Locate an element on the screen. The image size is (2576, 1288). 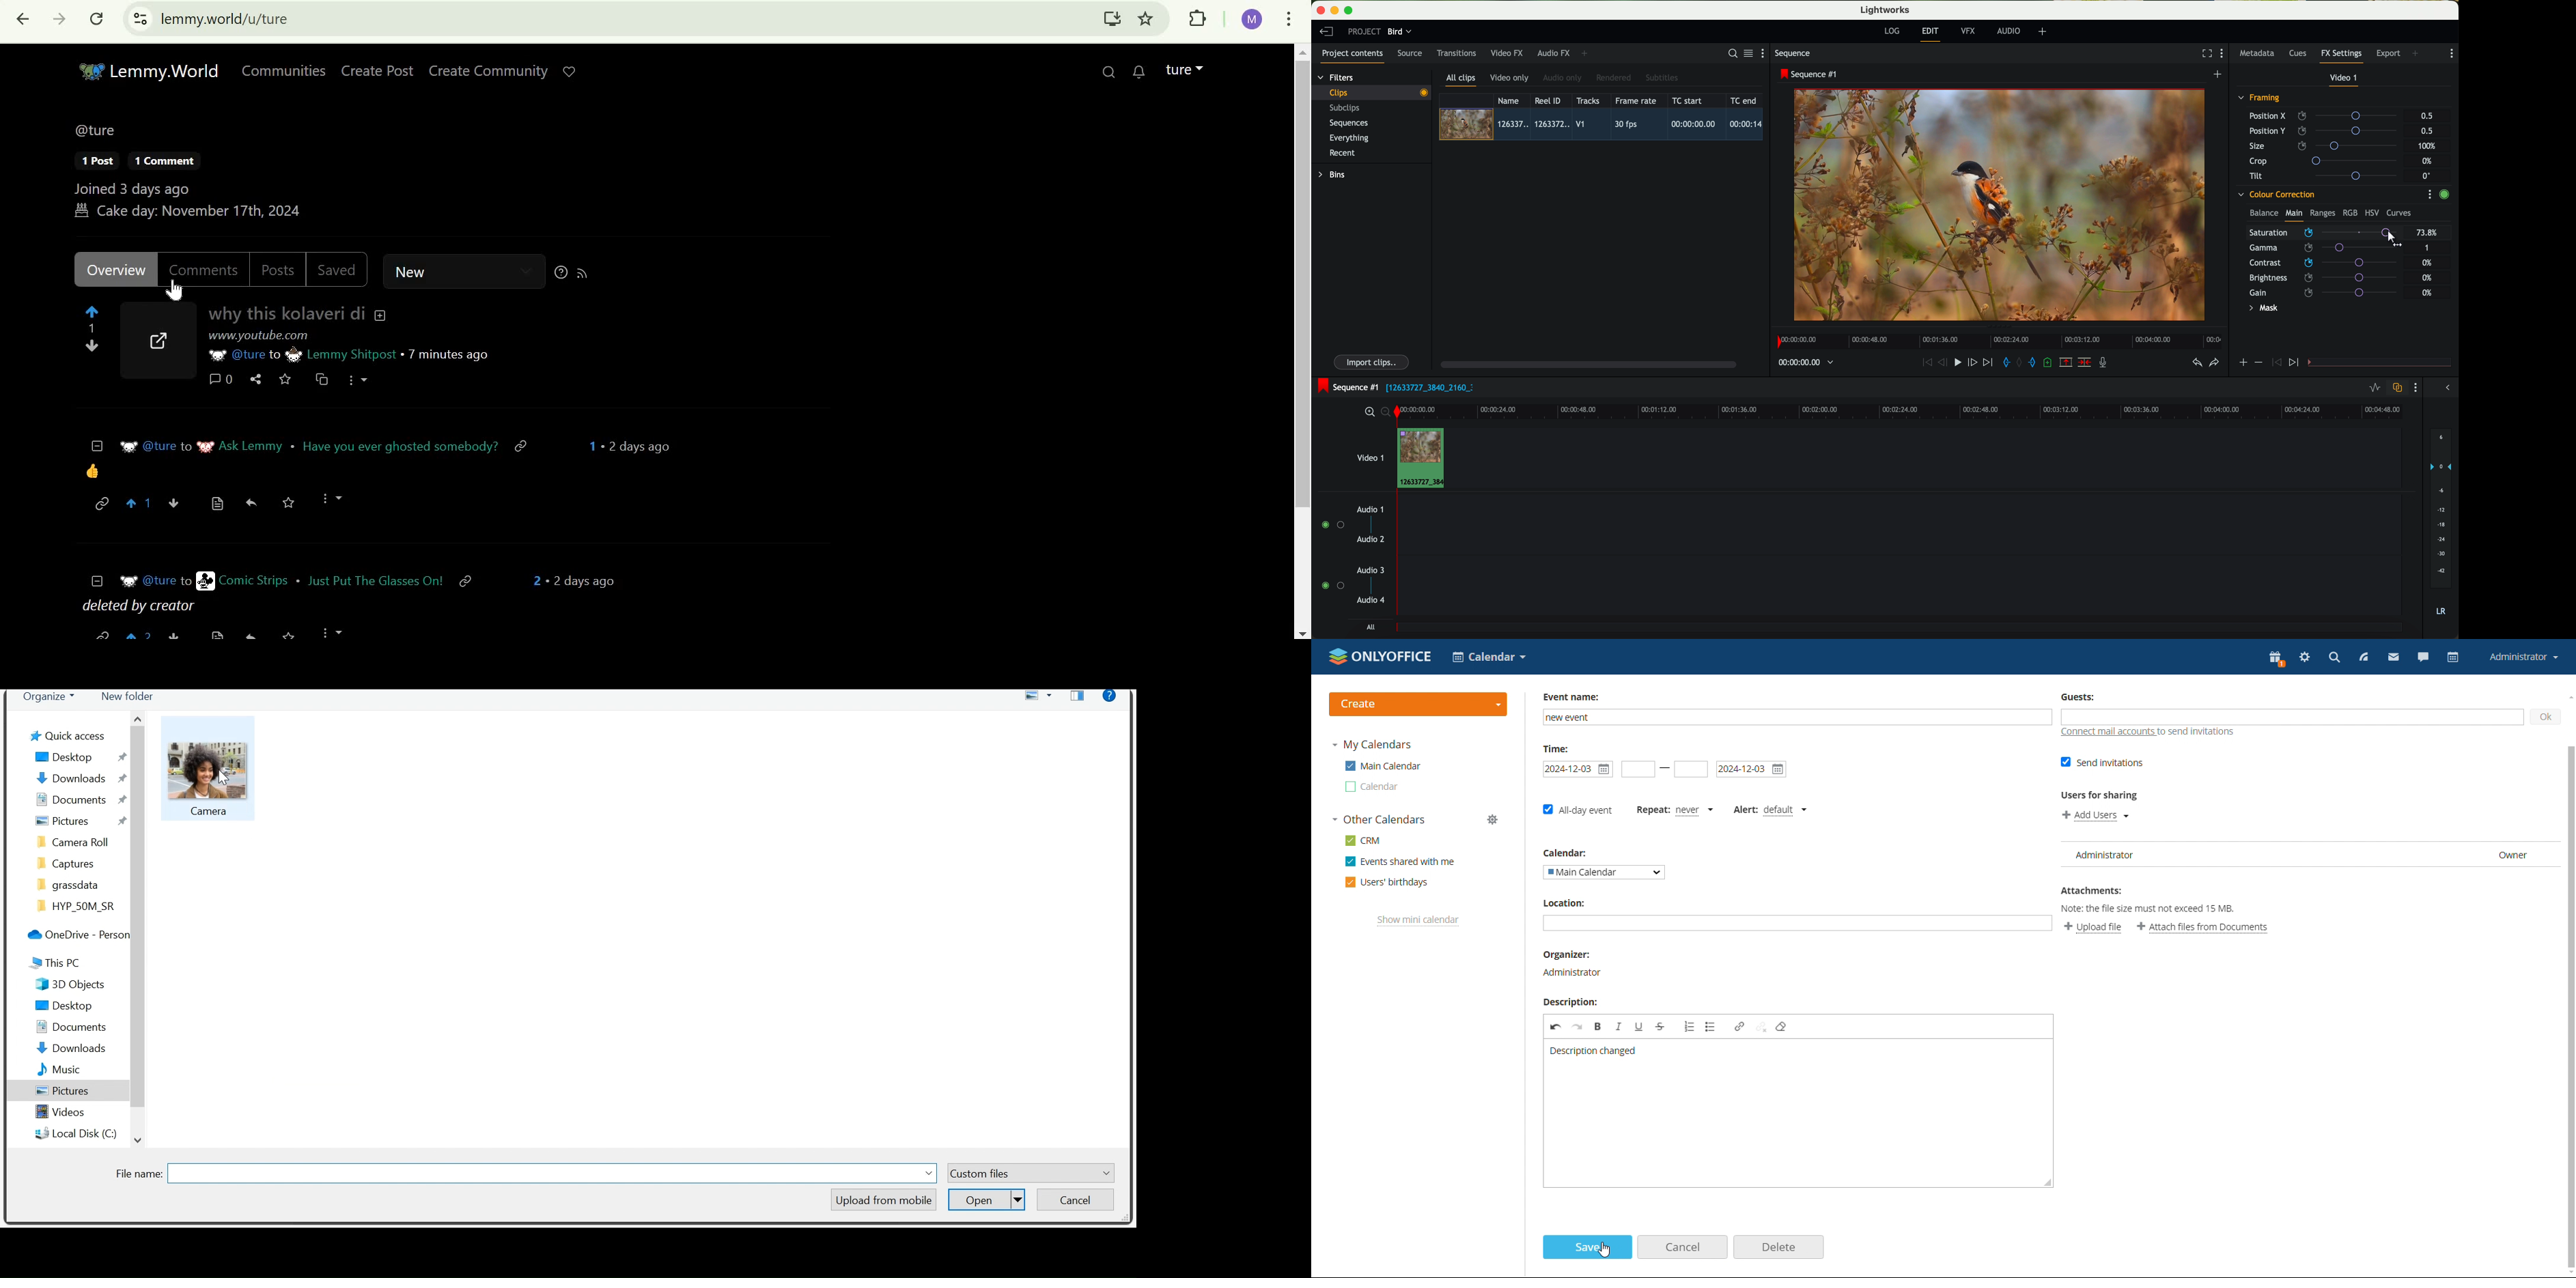
clear marks is located at coordinates (2020, 363).